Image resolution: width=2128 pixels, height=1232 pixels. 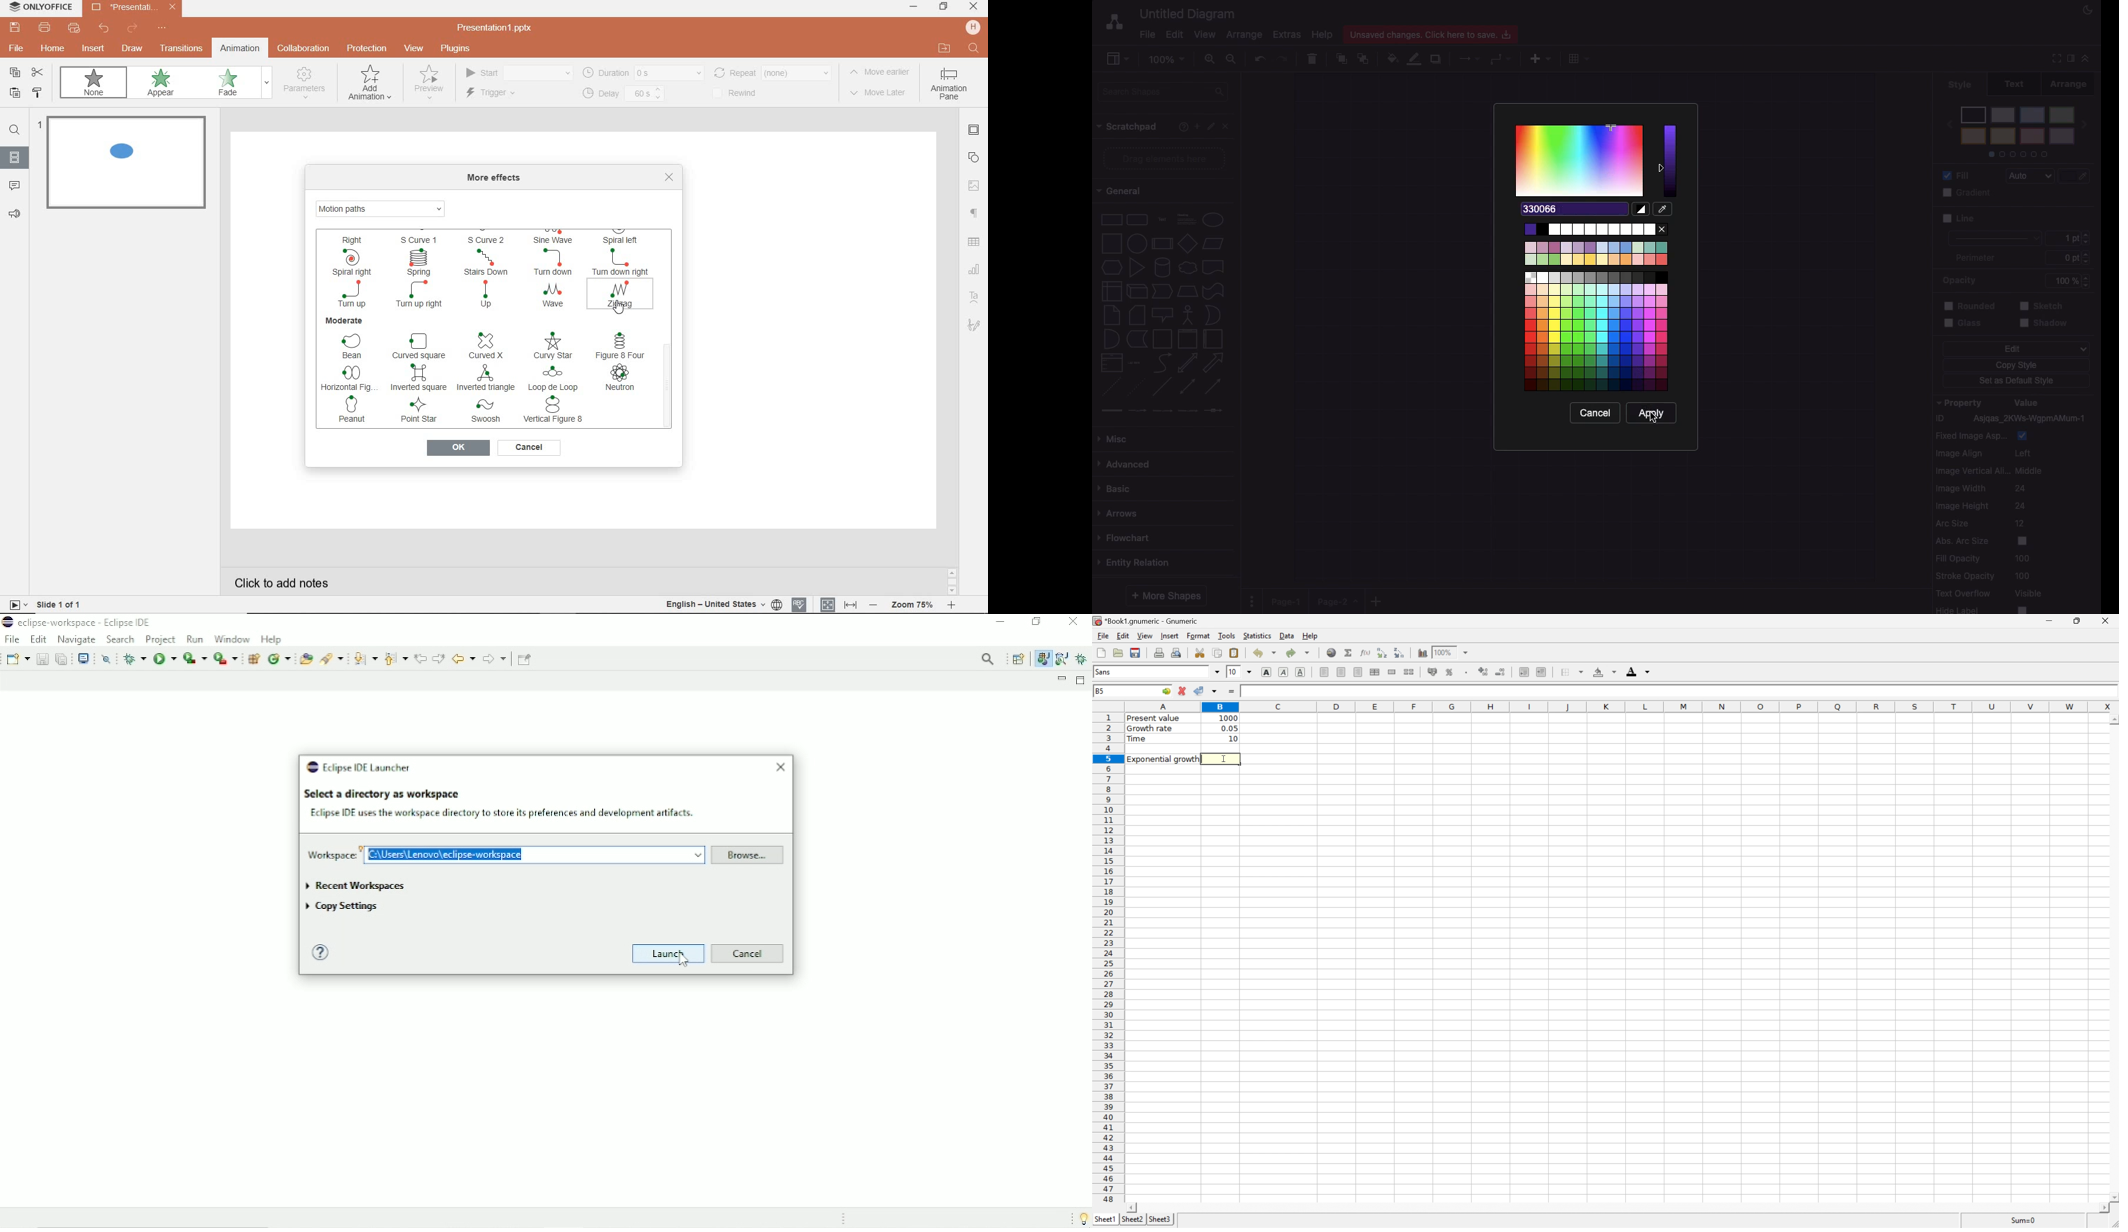 What do you see at coordinates (91, 623) in the screenshot?
I see `eclipse workspace - Eclipse IDE` at bounding box center [91, 623].